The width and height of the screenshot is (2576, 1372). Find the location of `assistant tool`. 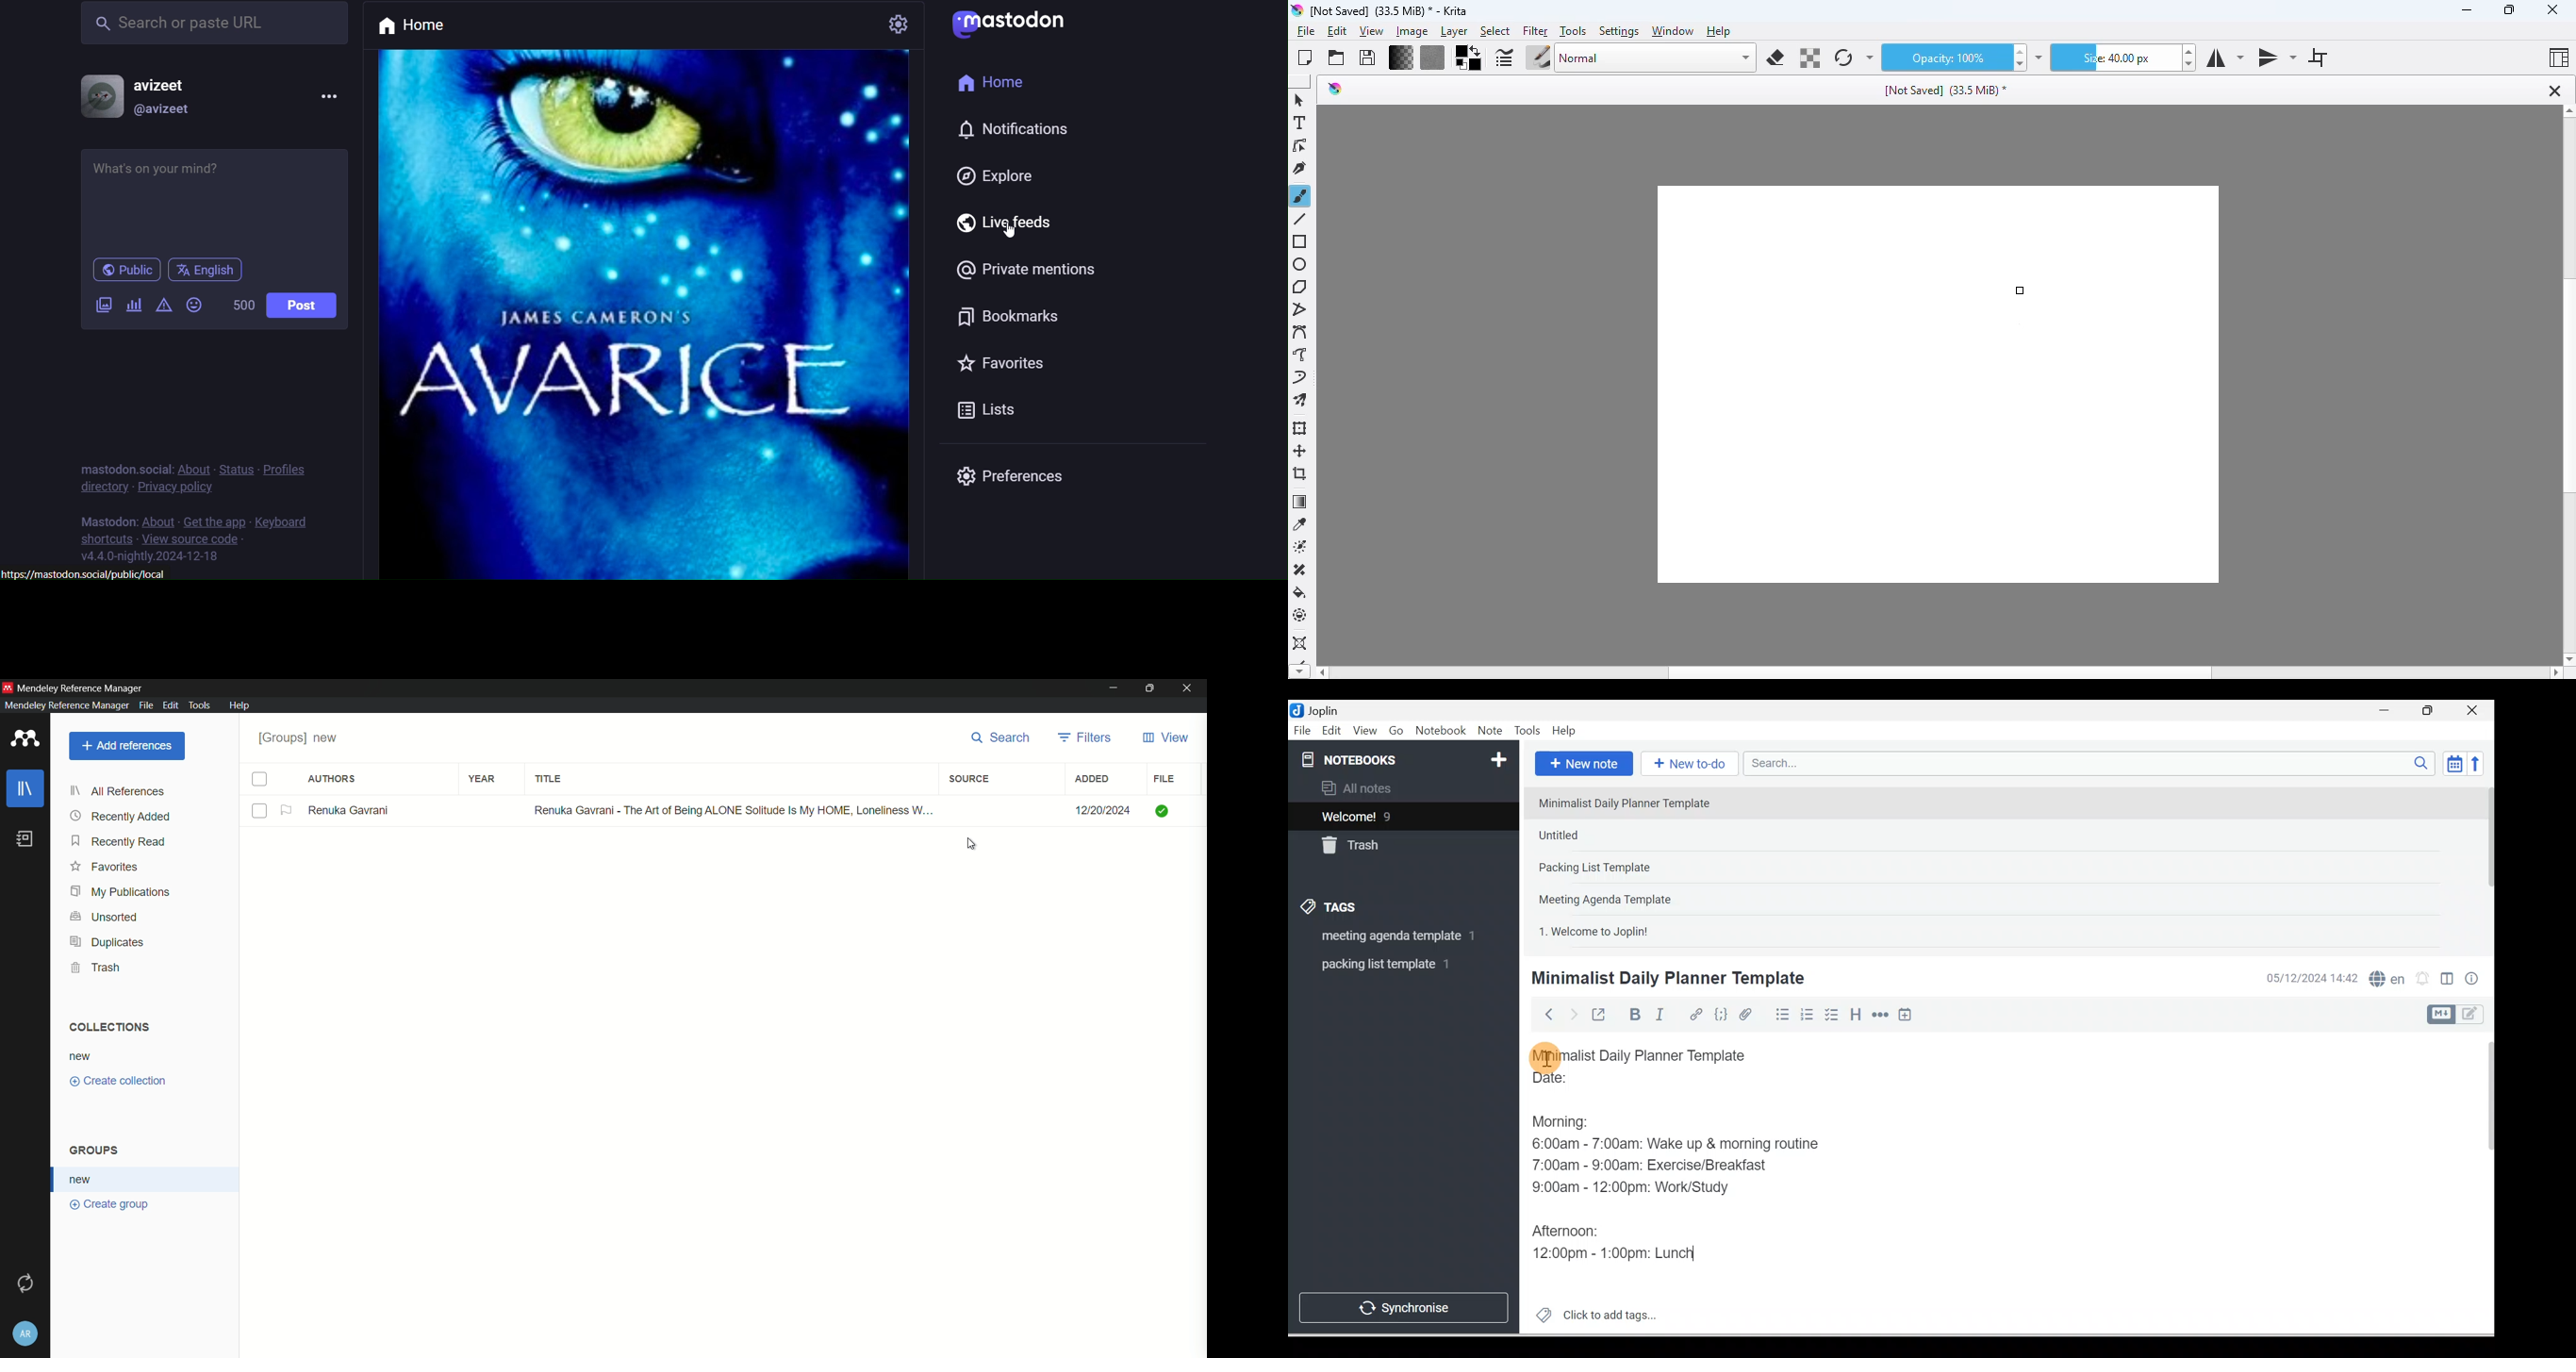

assistant tool is located at coordinates (1300, 642).